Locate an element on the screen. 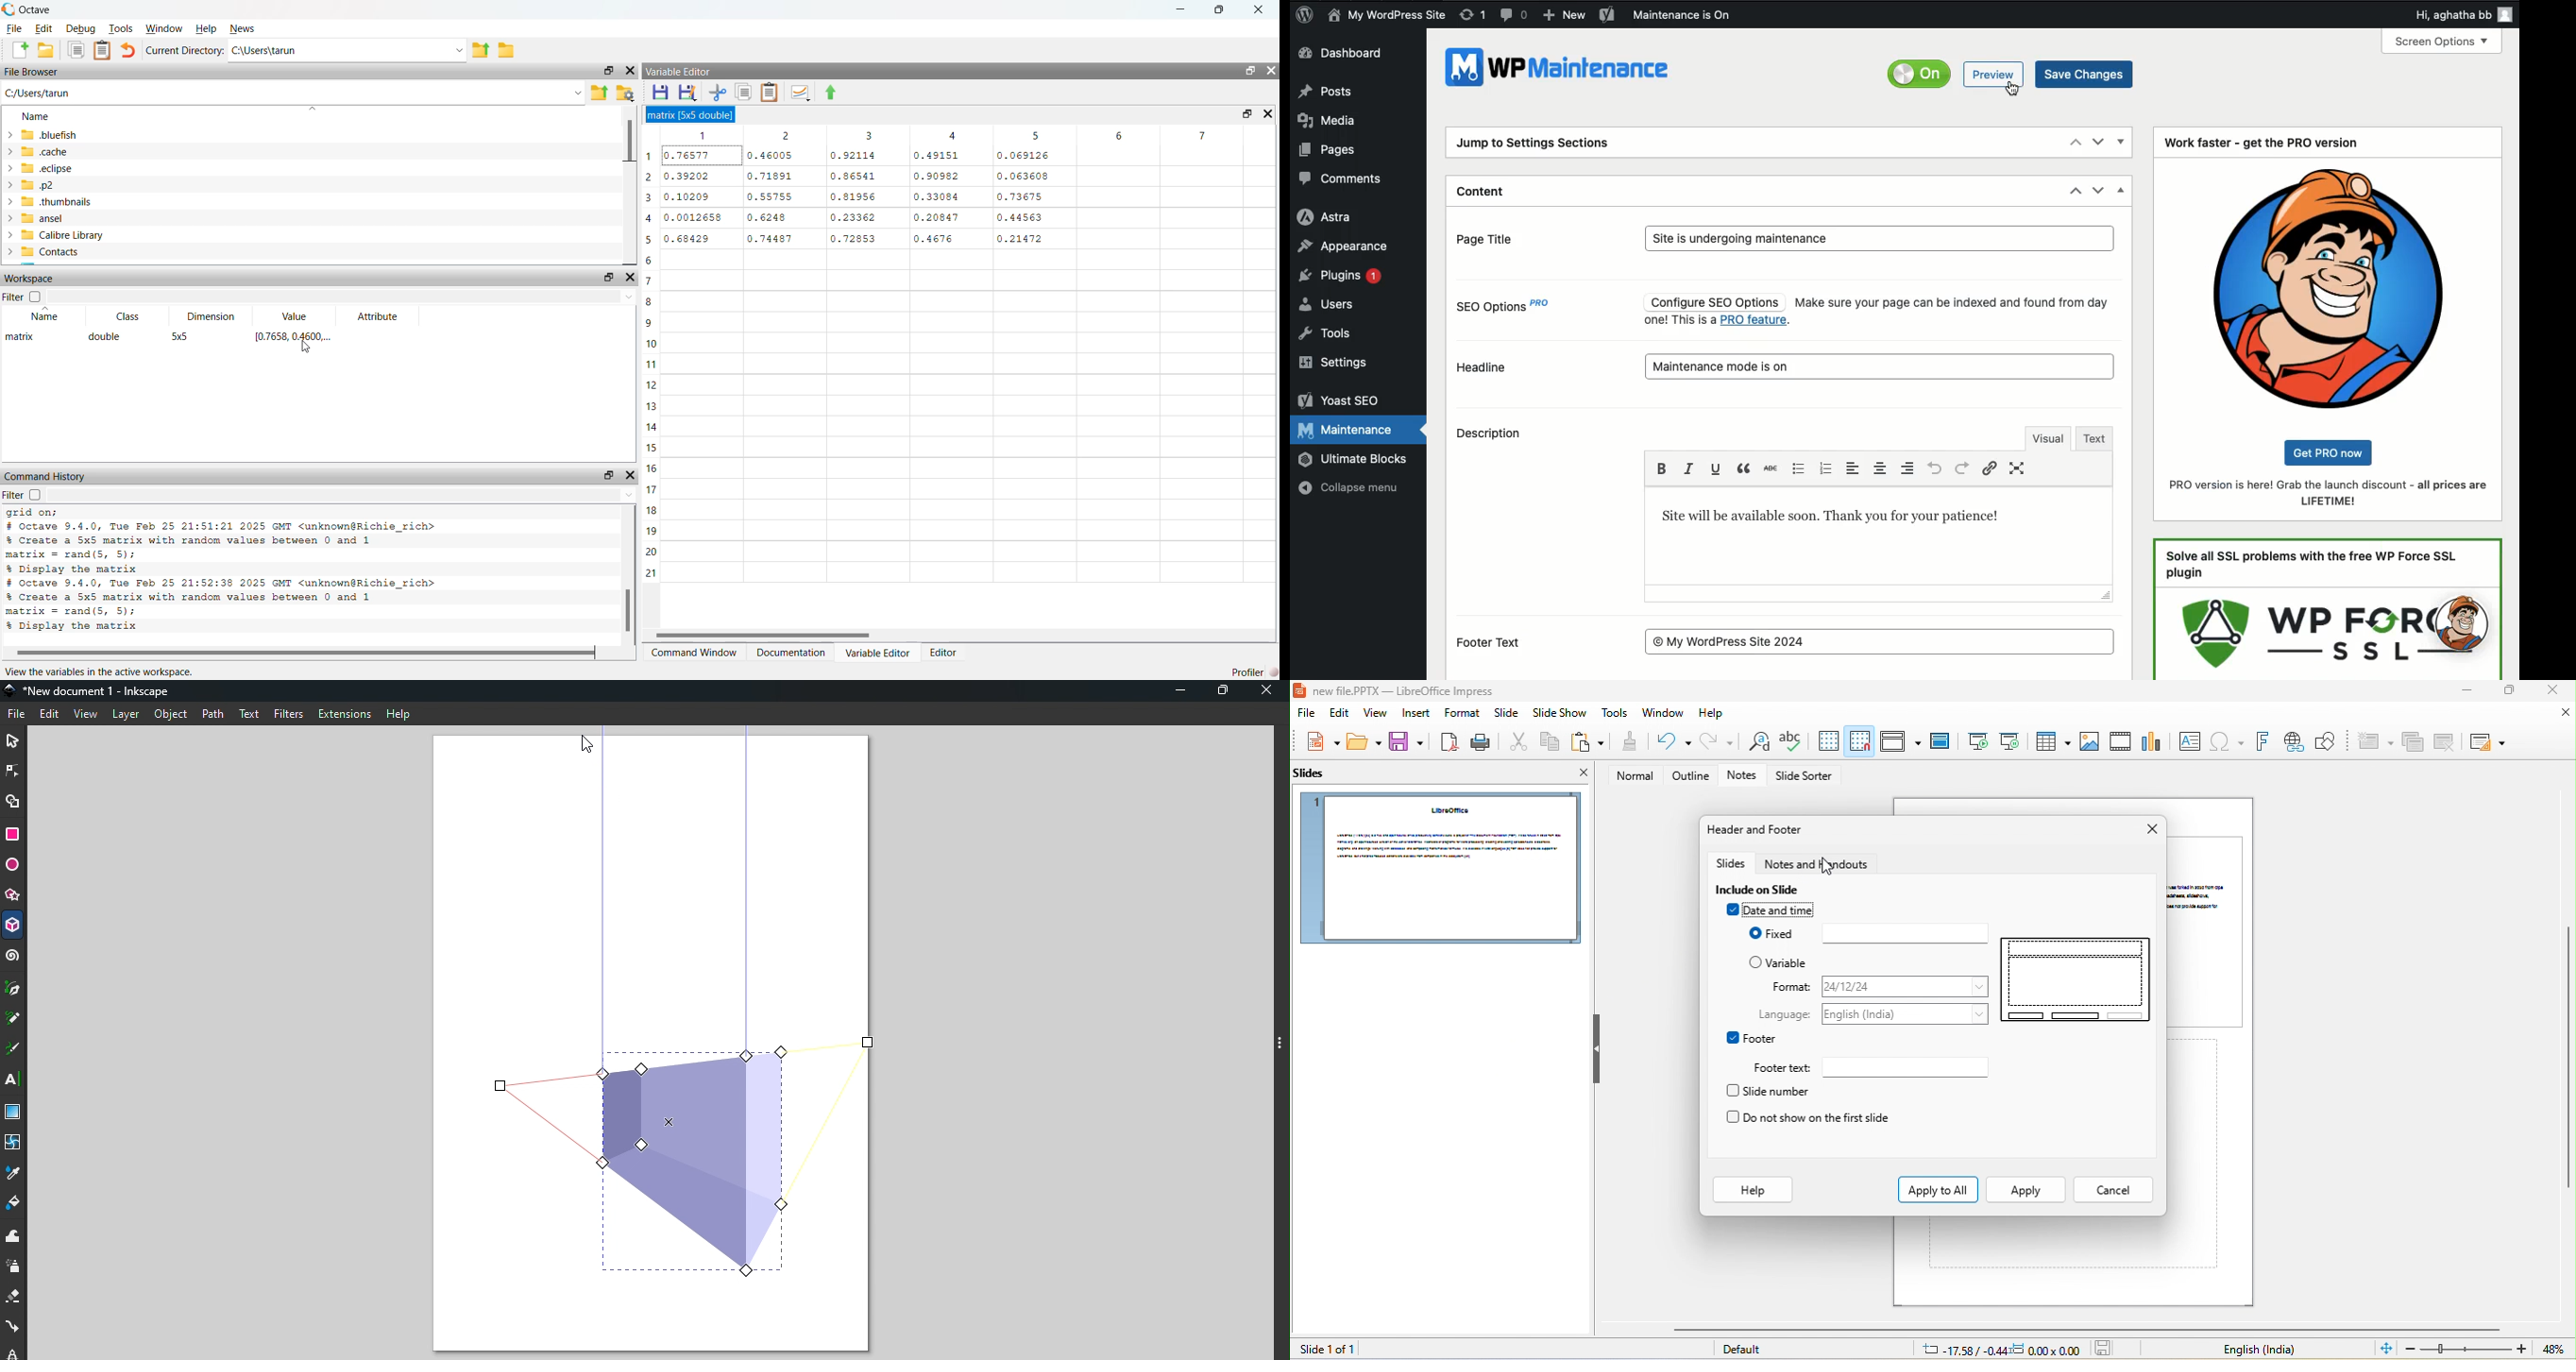  display view is located at coordinates (1900, 741).